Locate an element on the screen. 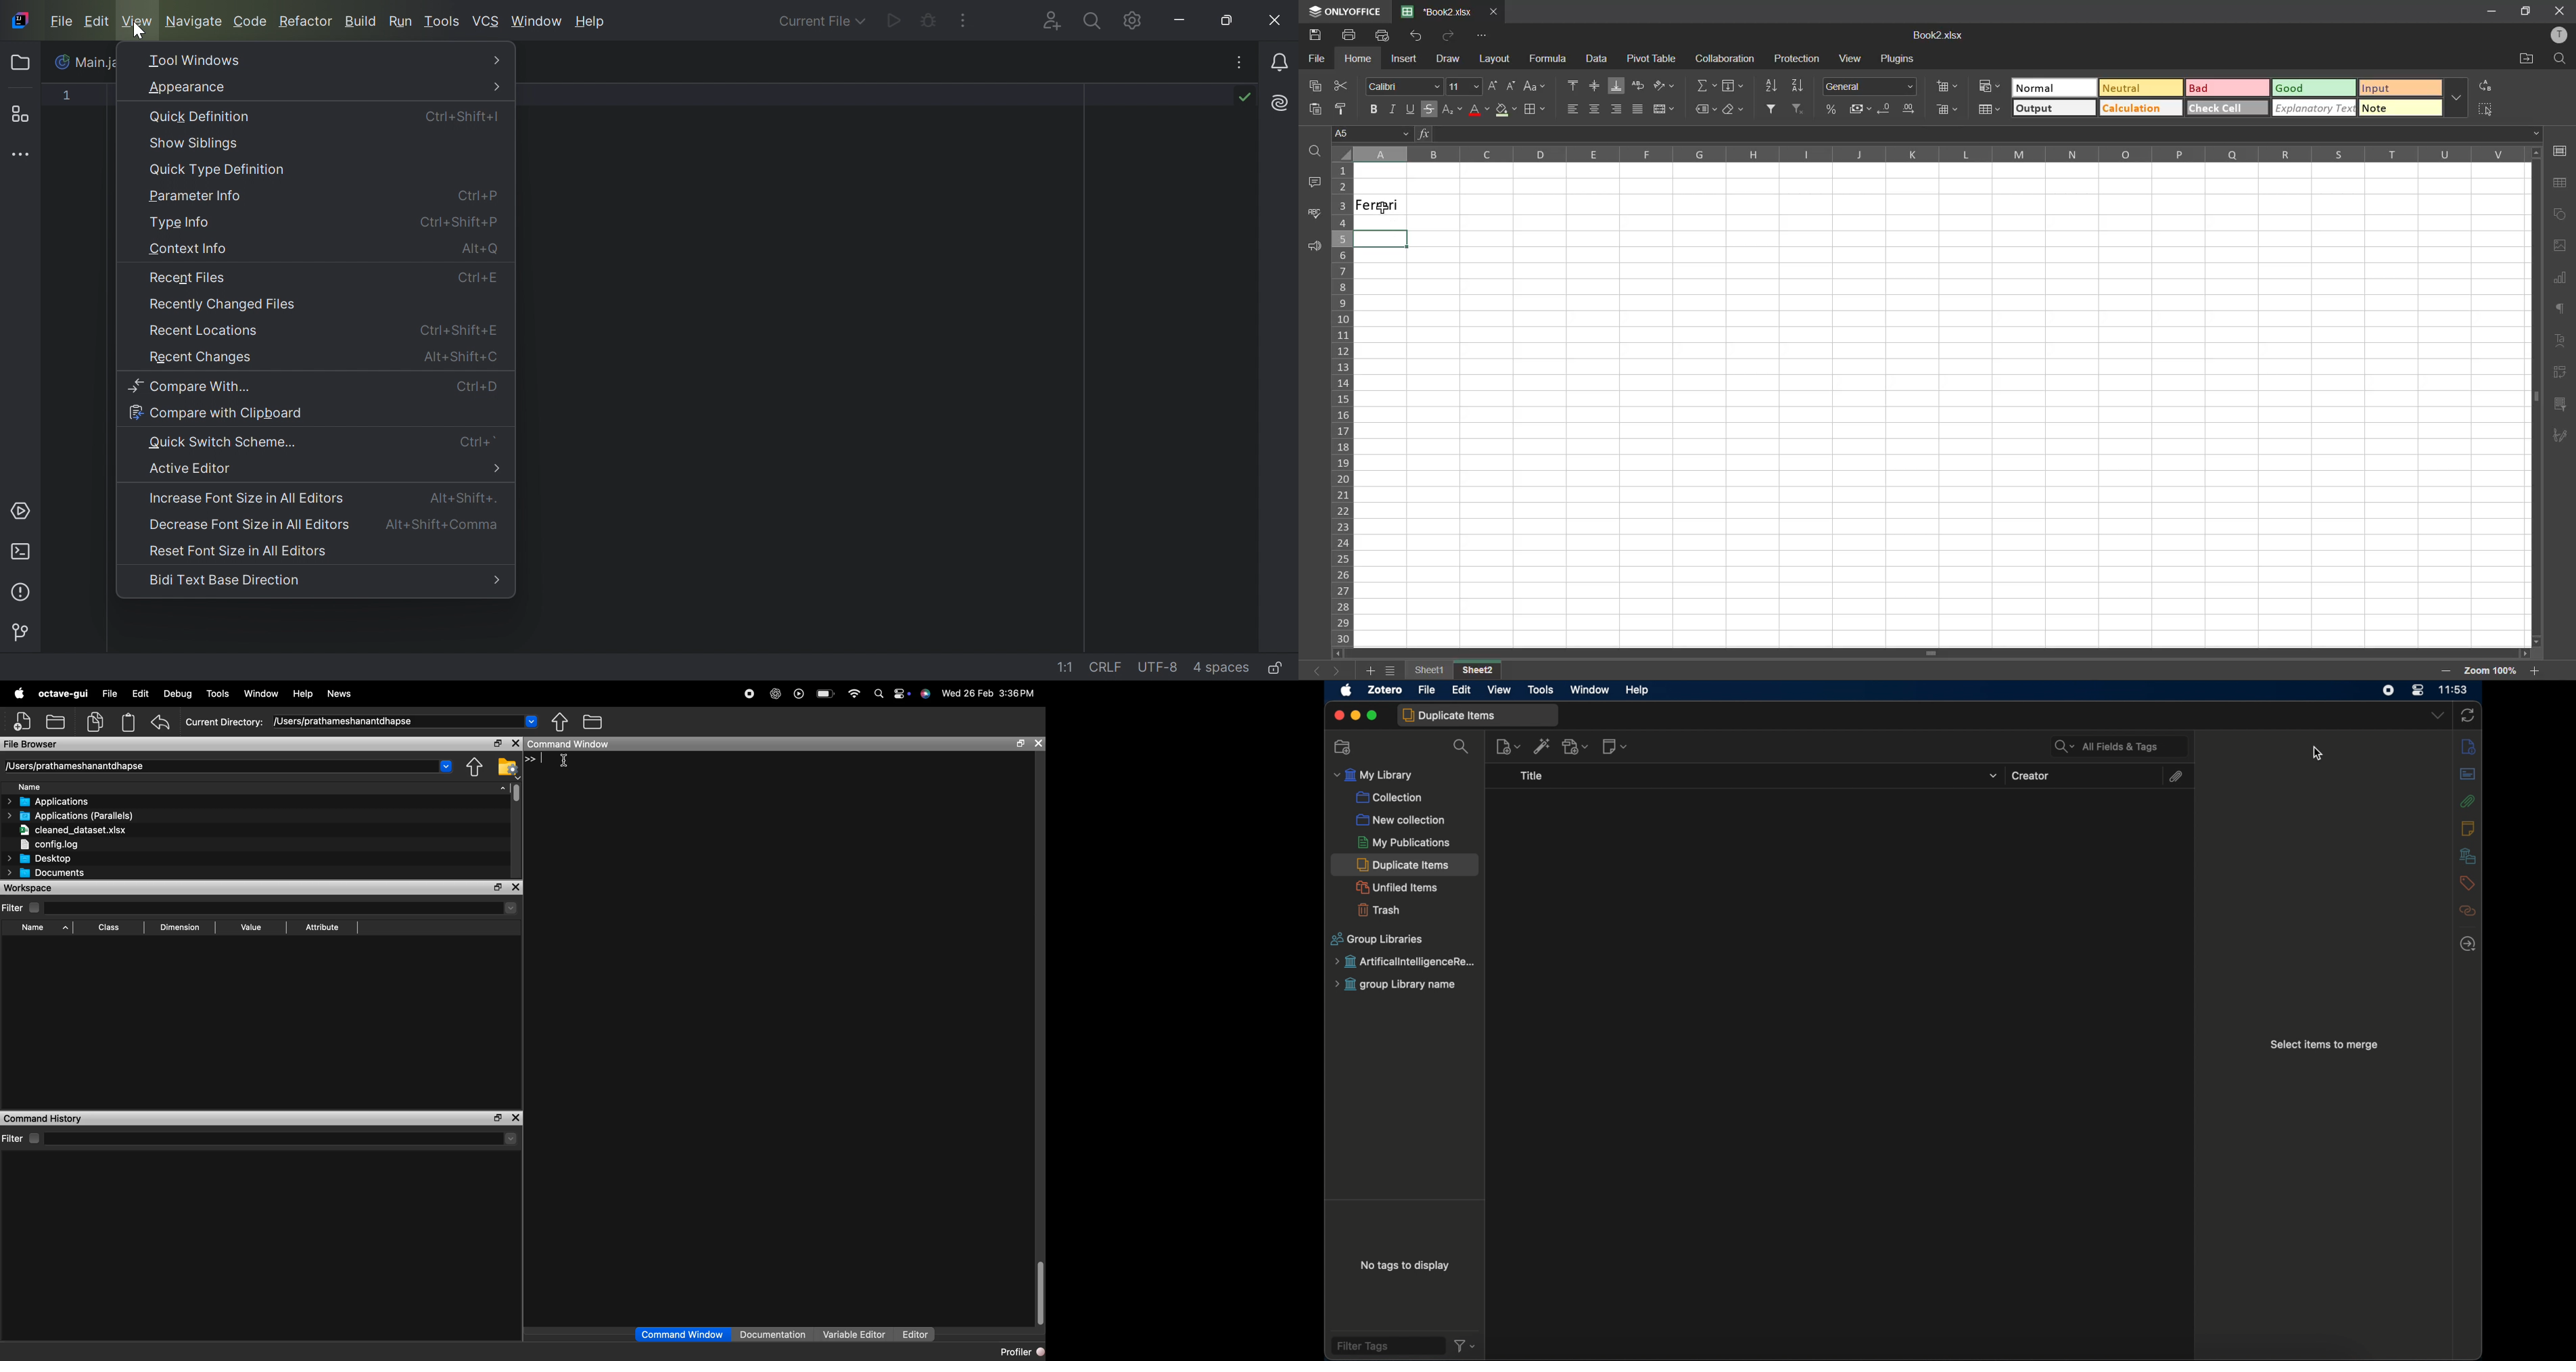 Image resolution: width=2576 pixels, height=1372 pixels. percent is located at coordinates (1830, 109).